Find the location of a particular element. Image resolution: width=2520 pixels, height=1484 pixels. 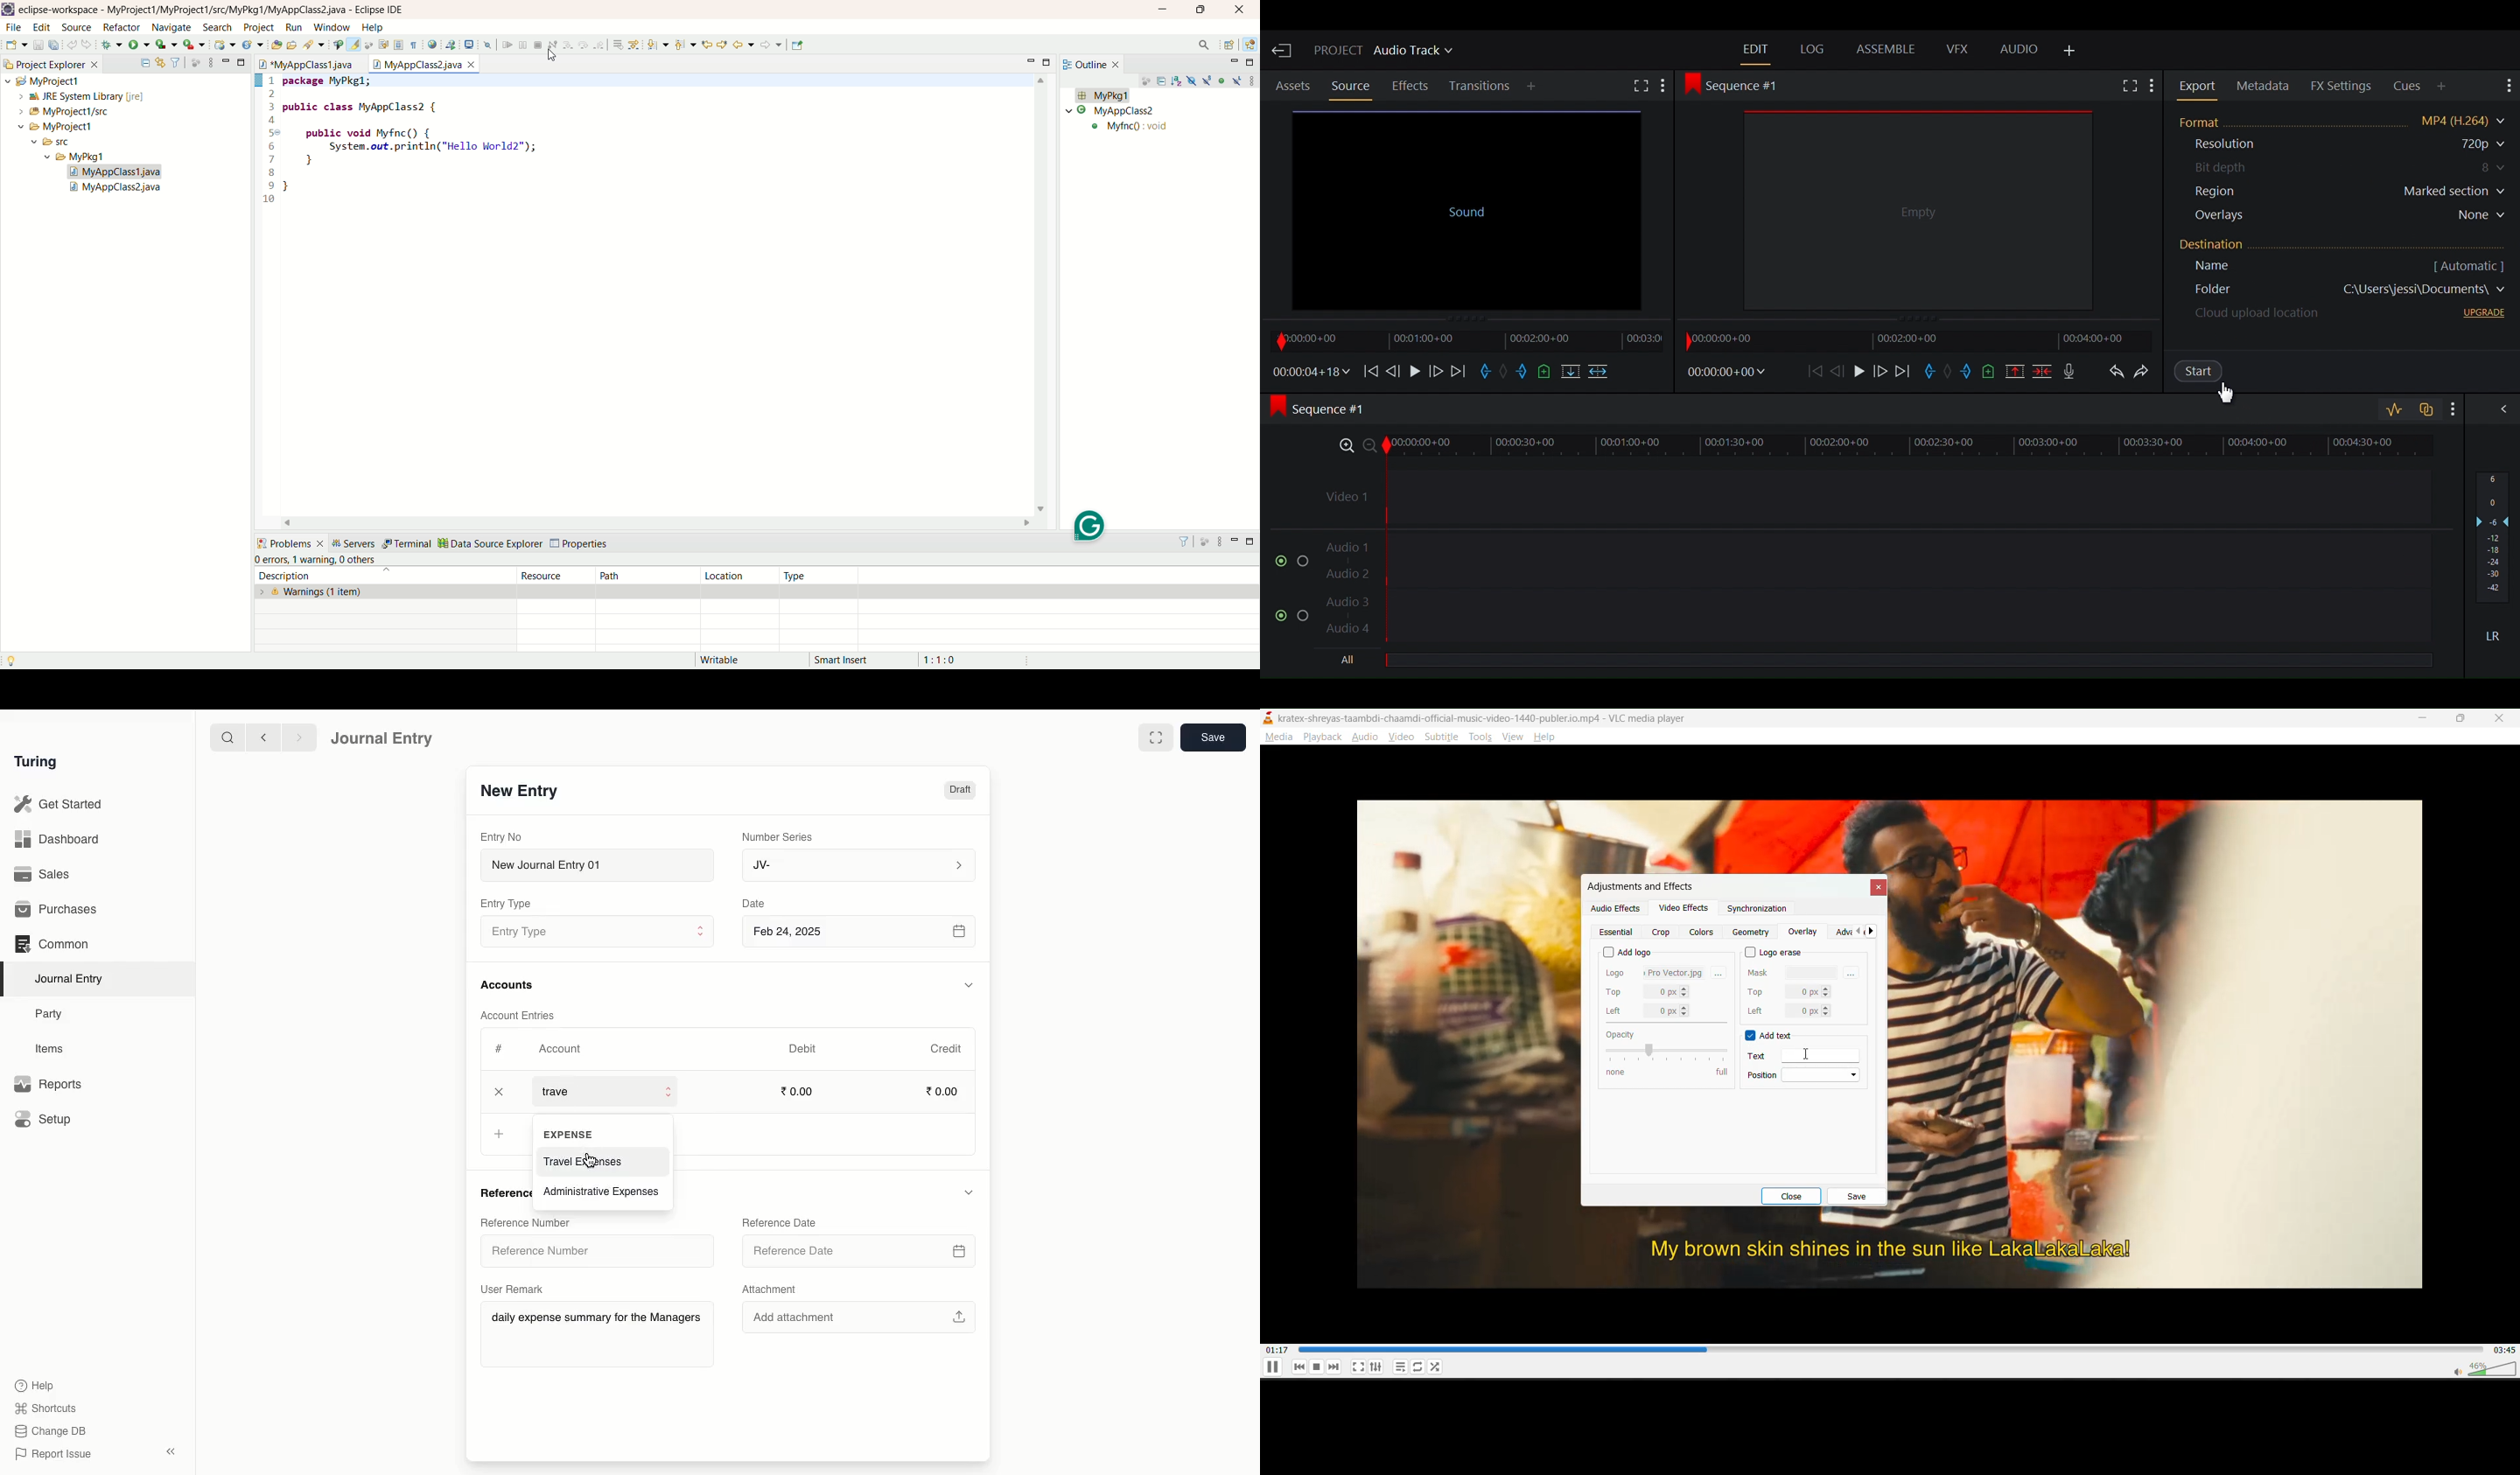

00.00.00+00 is located at coordinates (1726, 372).